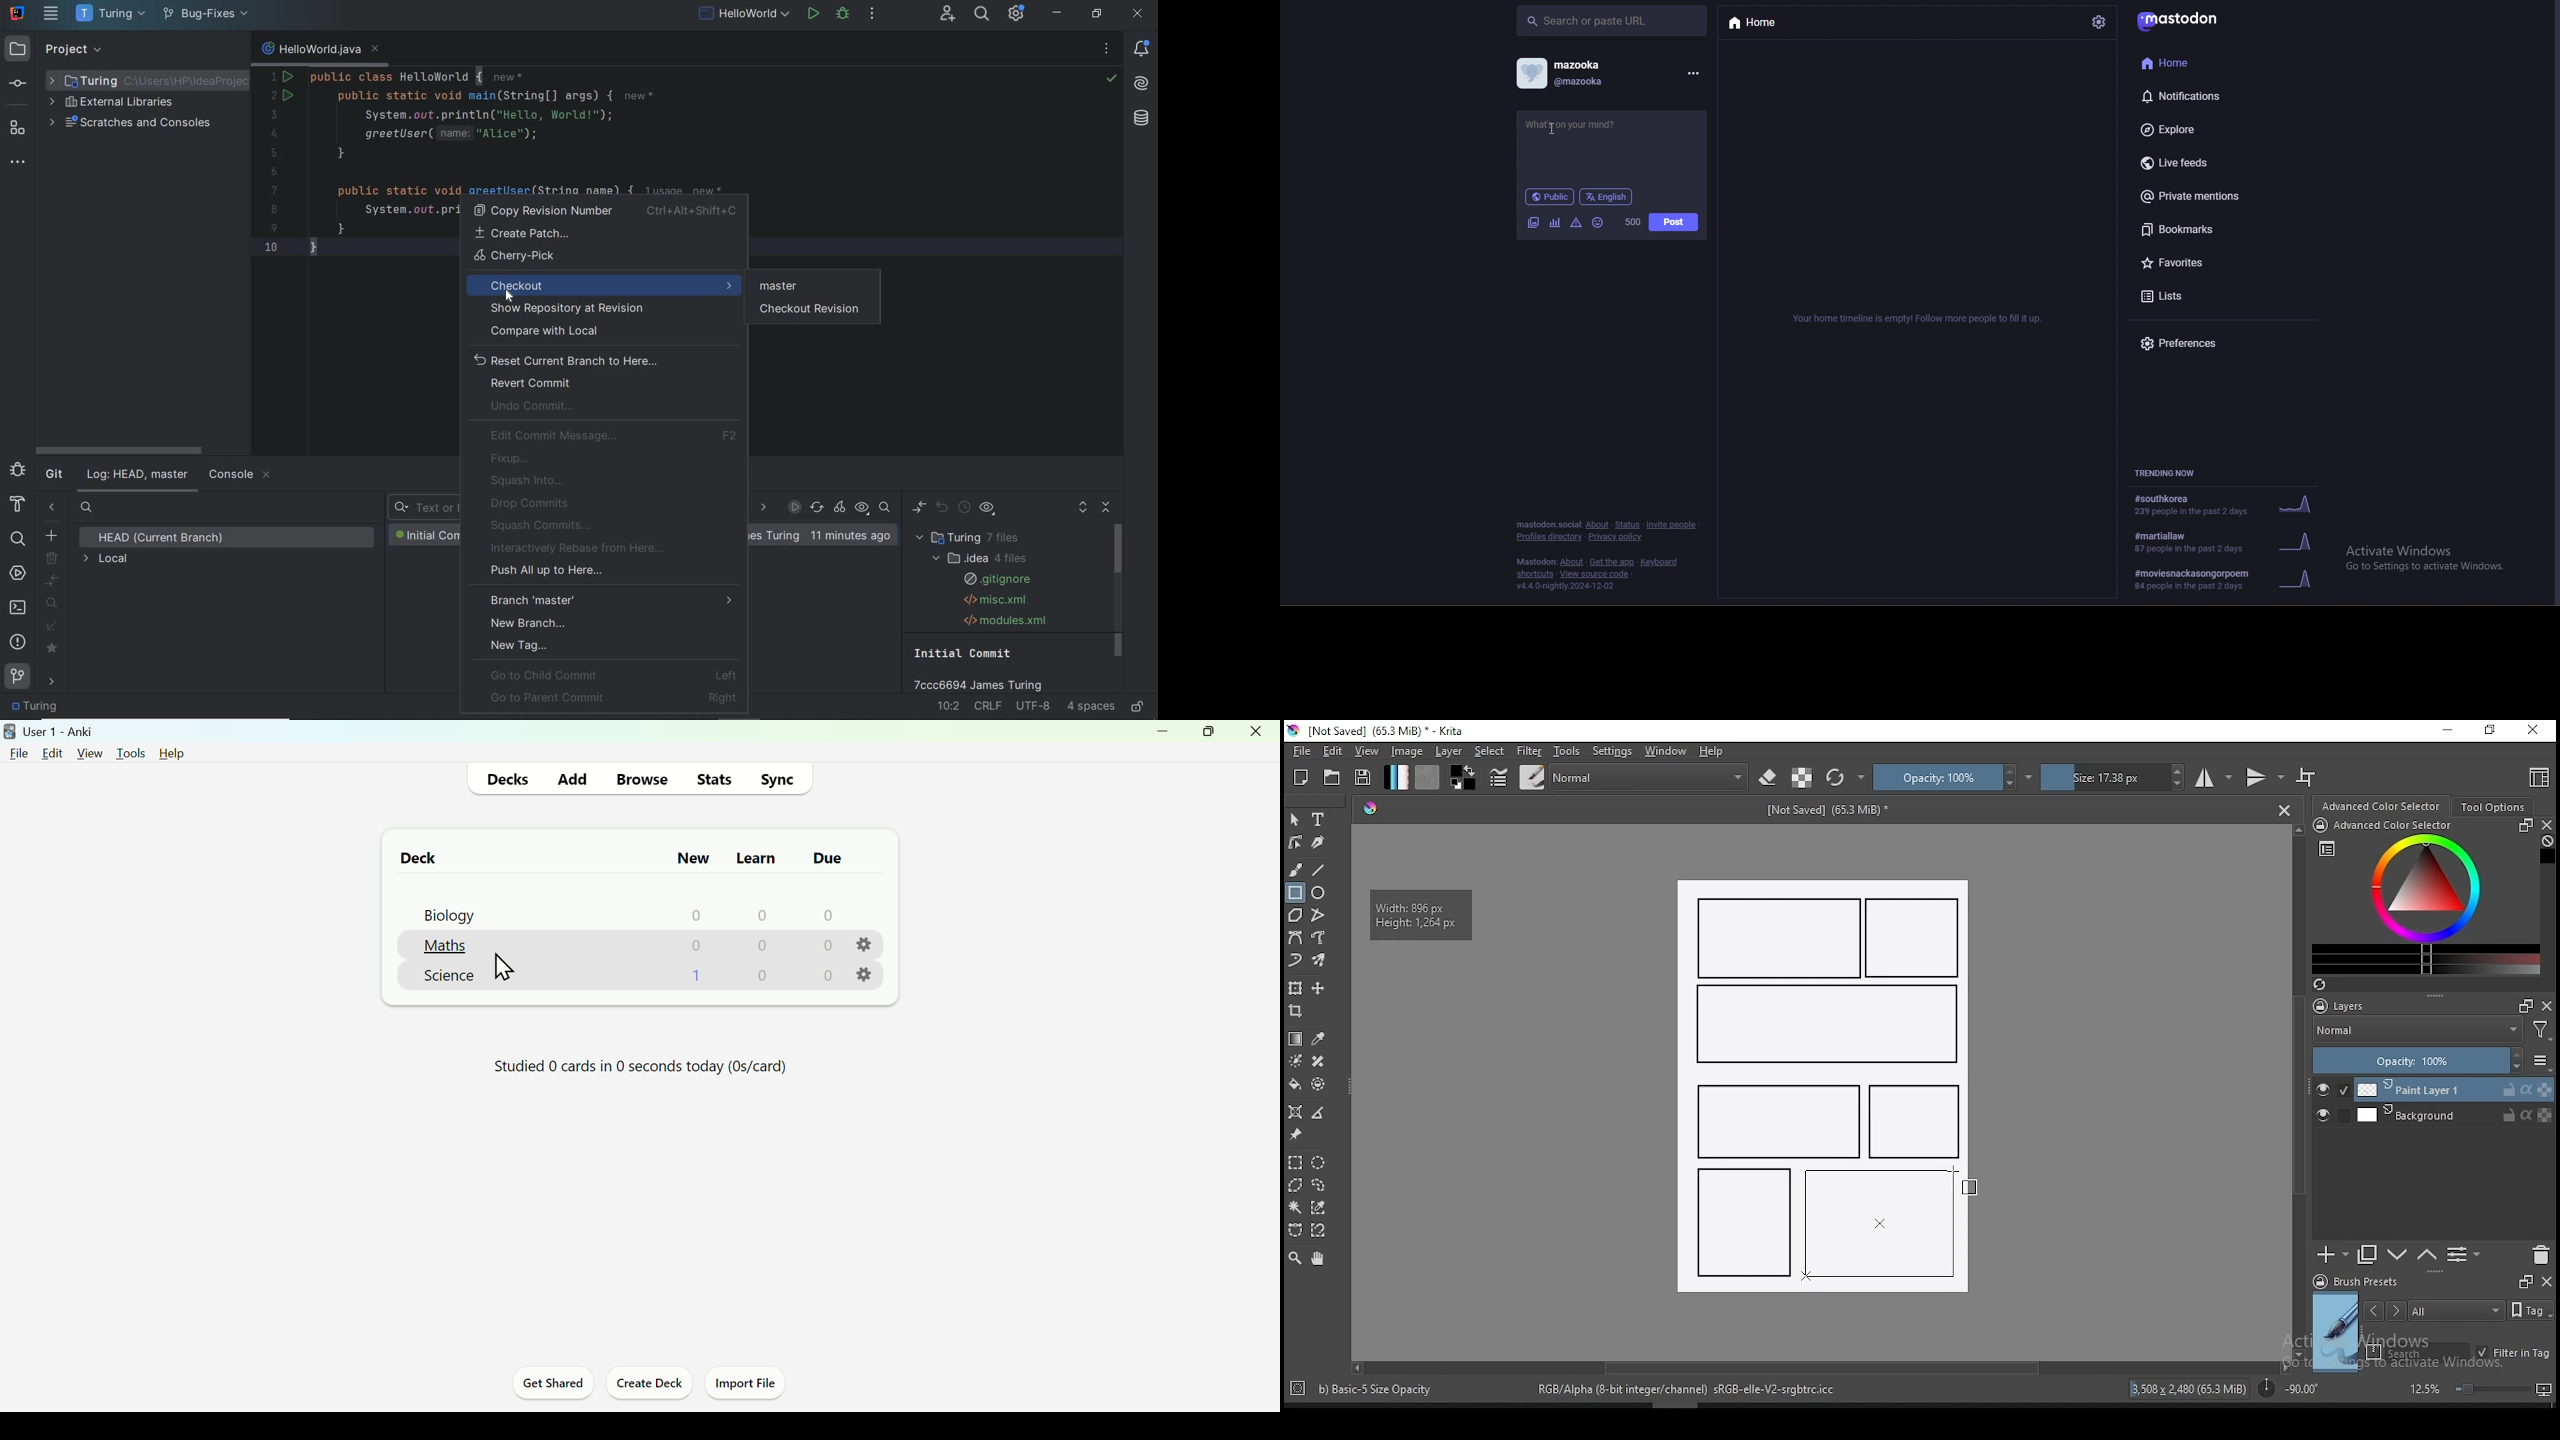 Image resolution: width=2576 pixels, height=1456 pixels. I want to click on 0, so click(764, 947).